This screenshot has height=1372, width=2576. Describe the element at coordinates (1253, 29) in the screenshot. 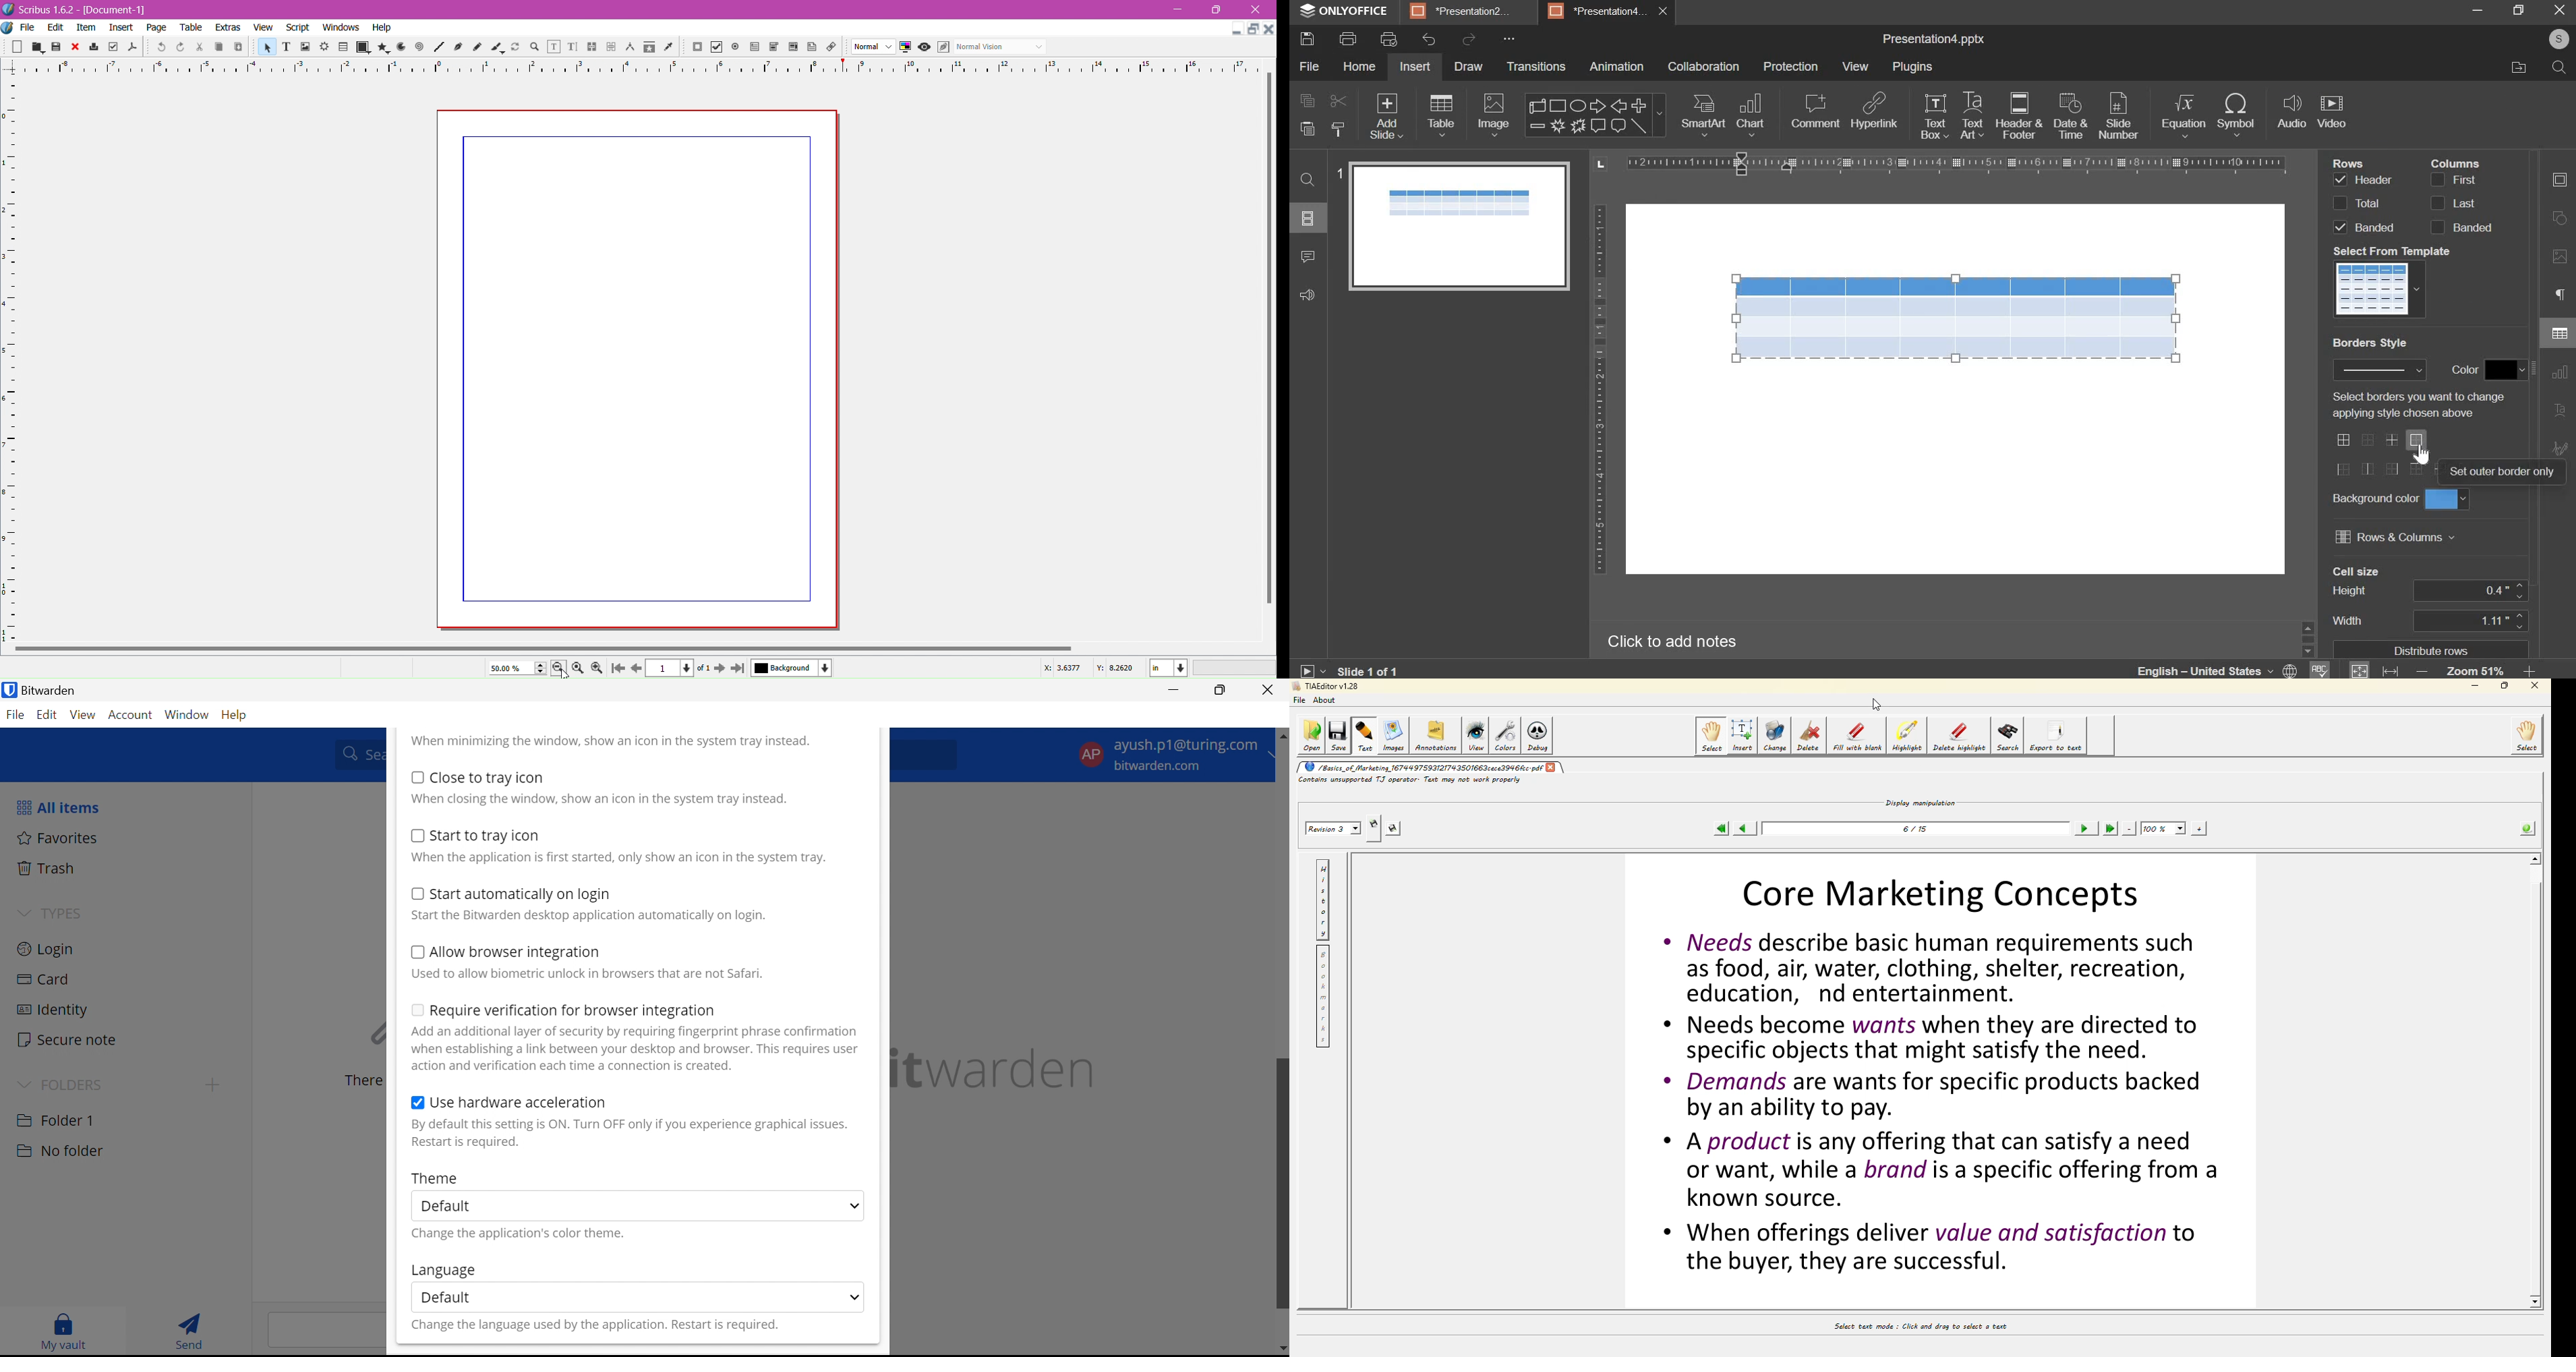

I see `Restore Down Document` at that location.